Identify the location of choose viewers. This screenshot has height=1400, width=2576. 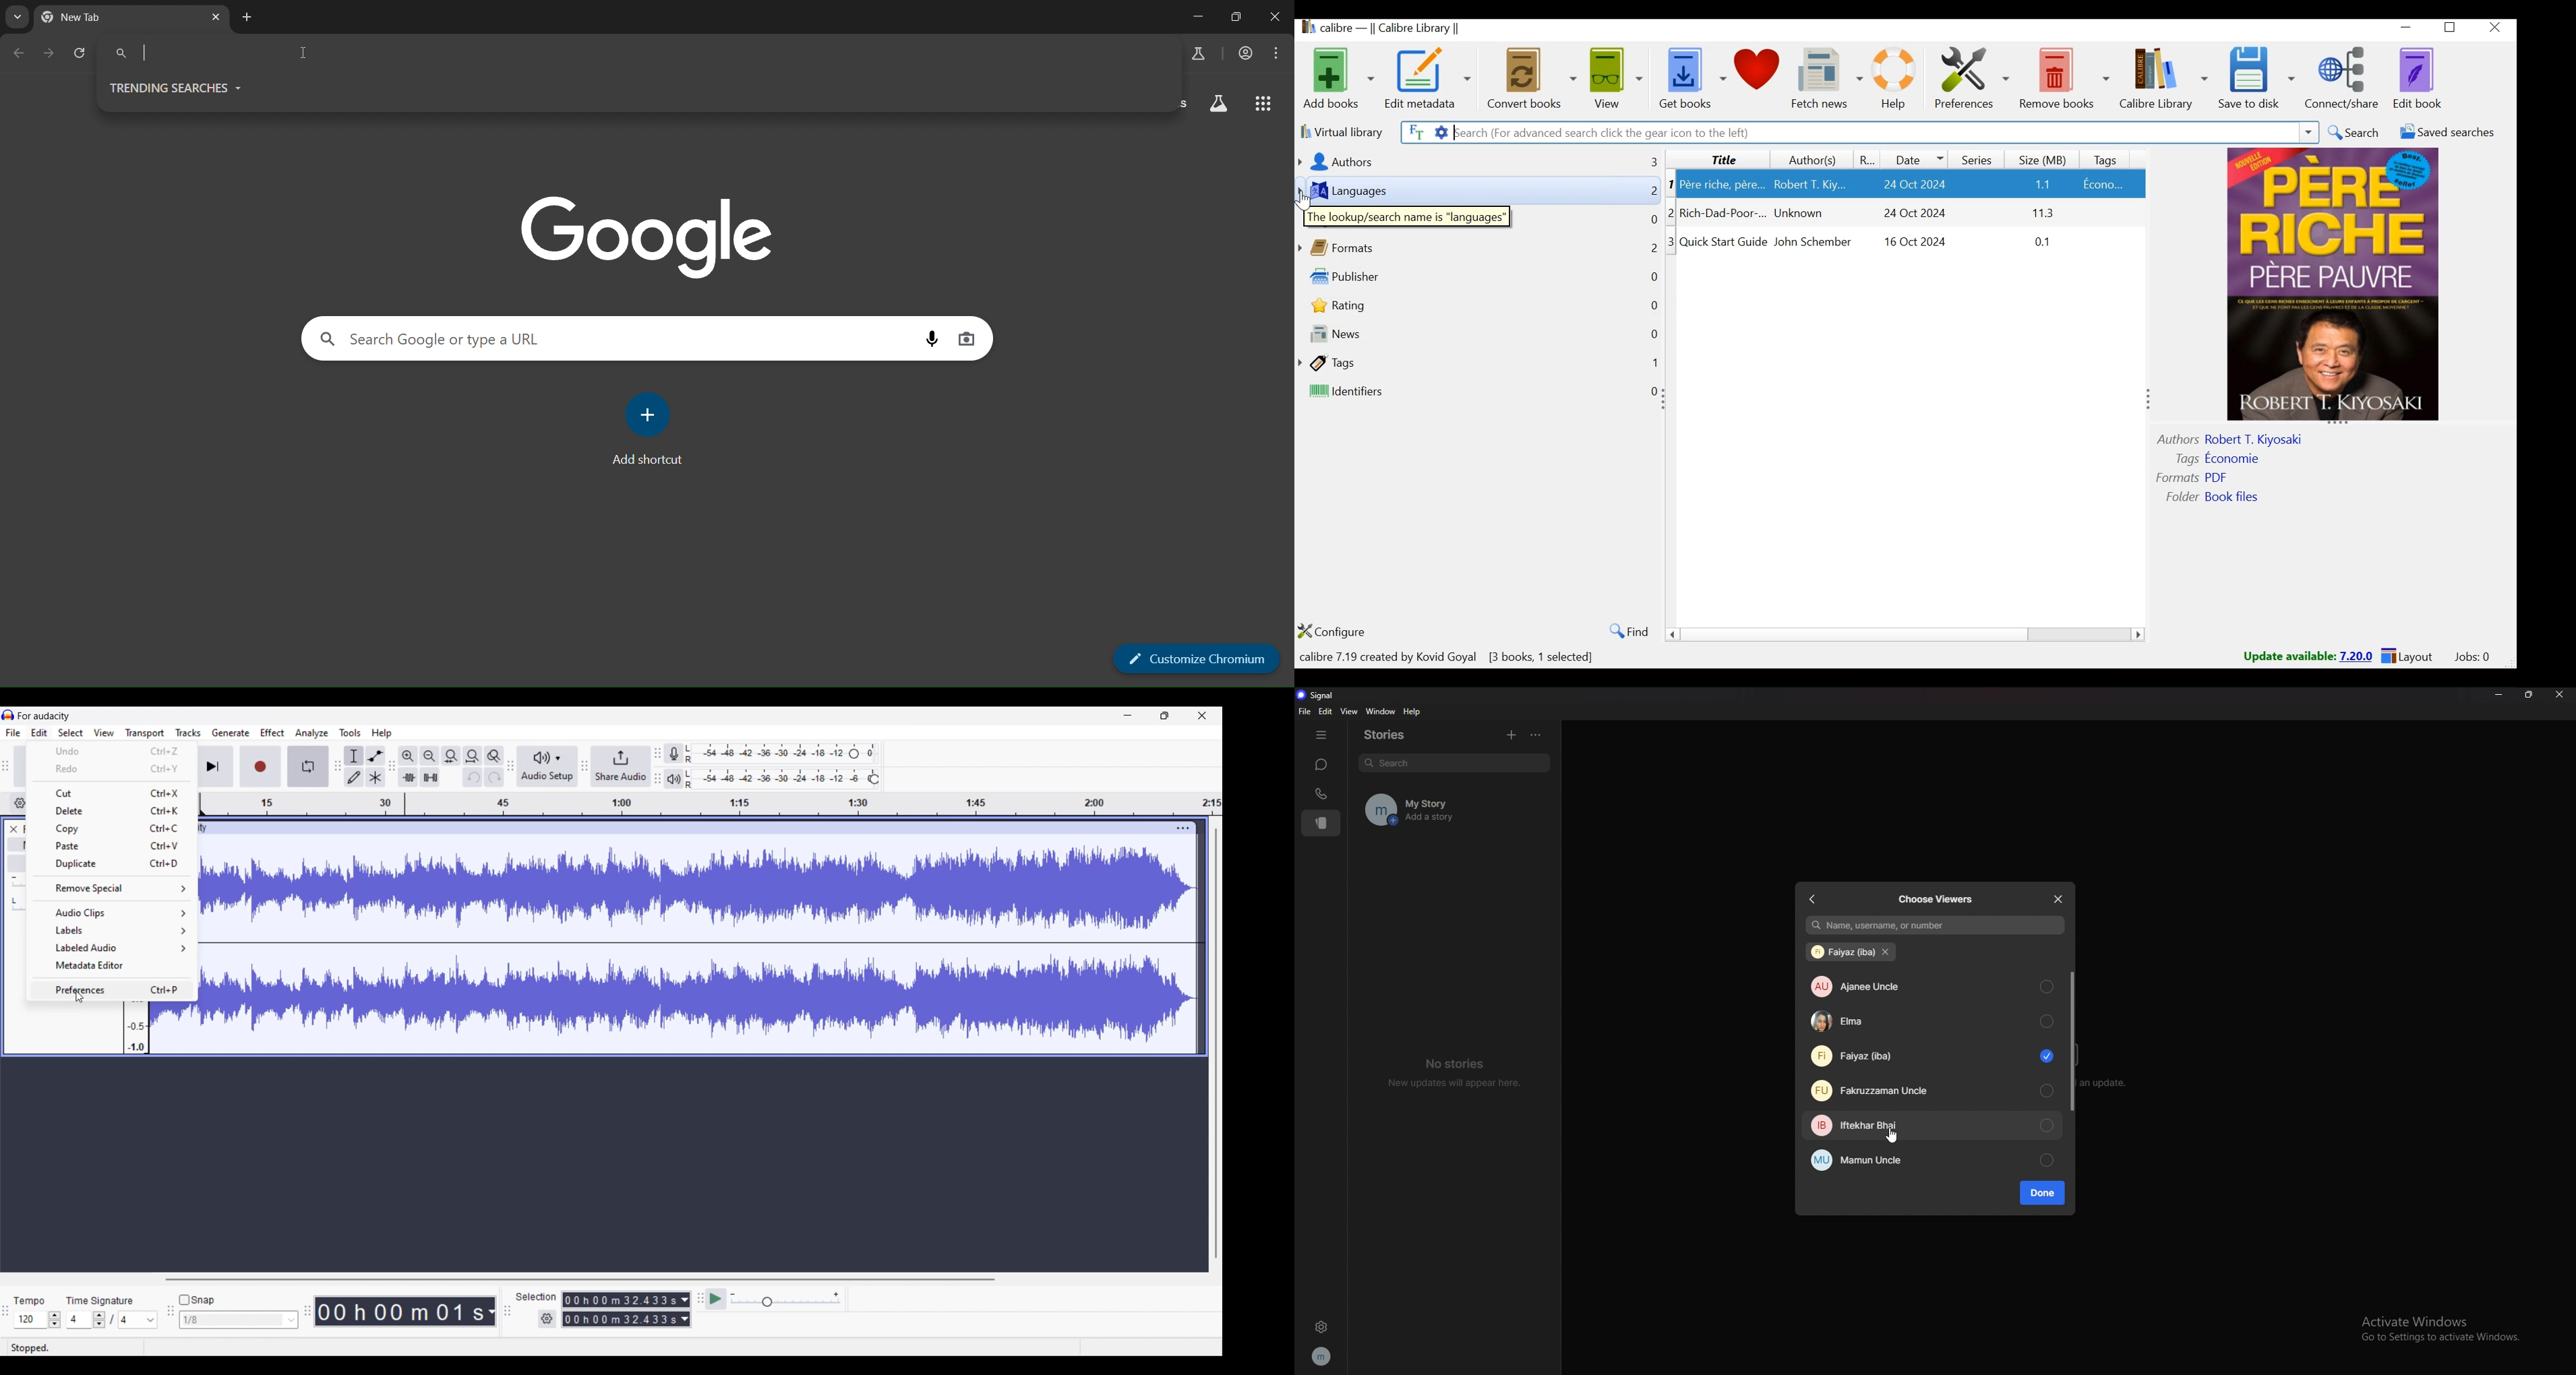
(1939, 898).